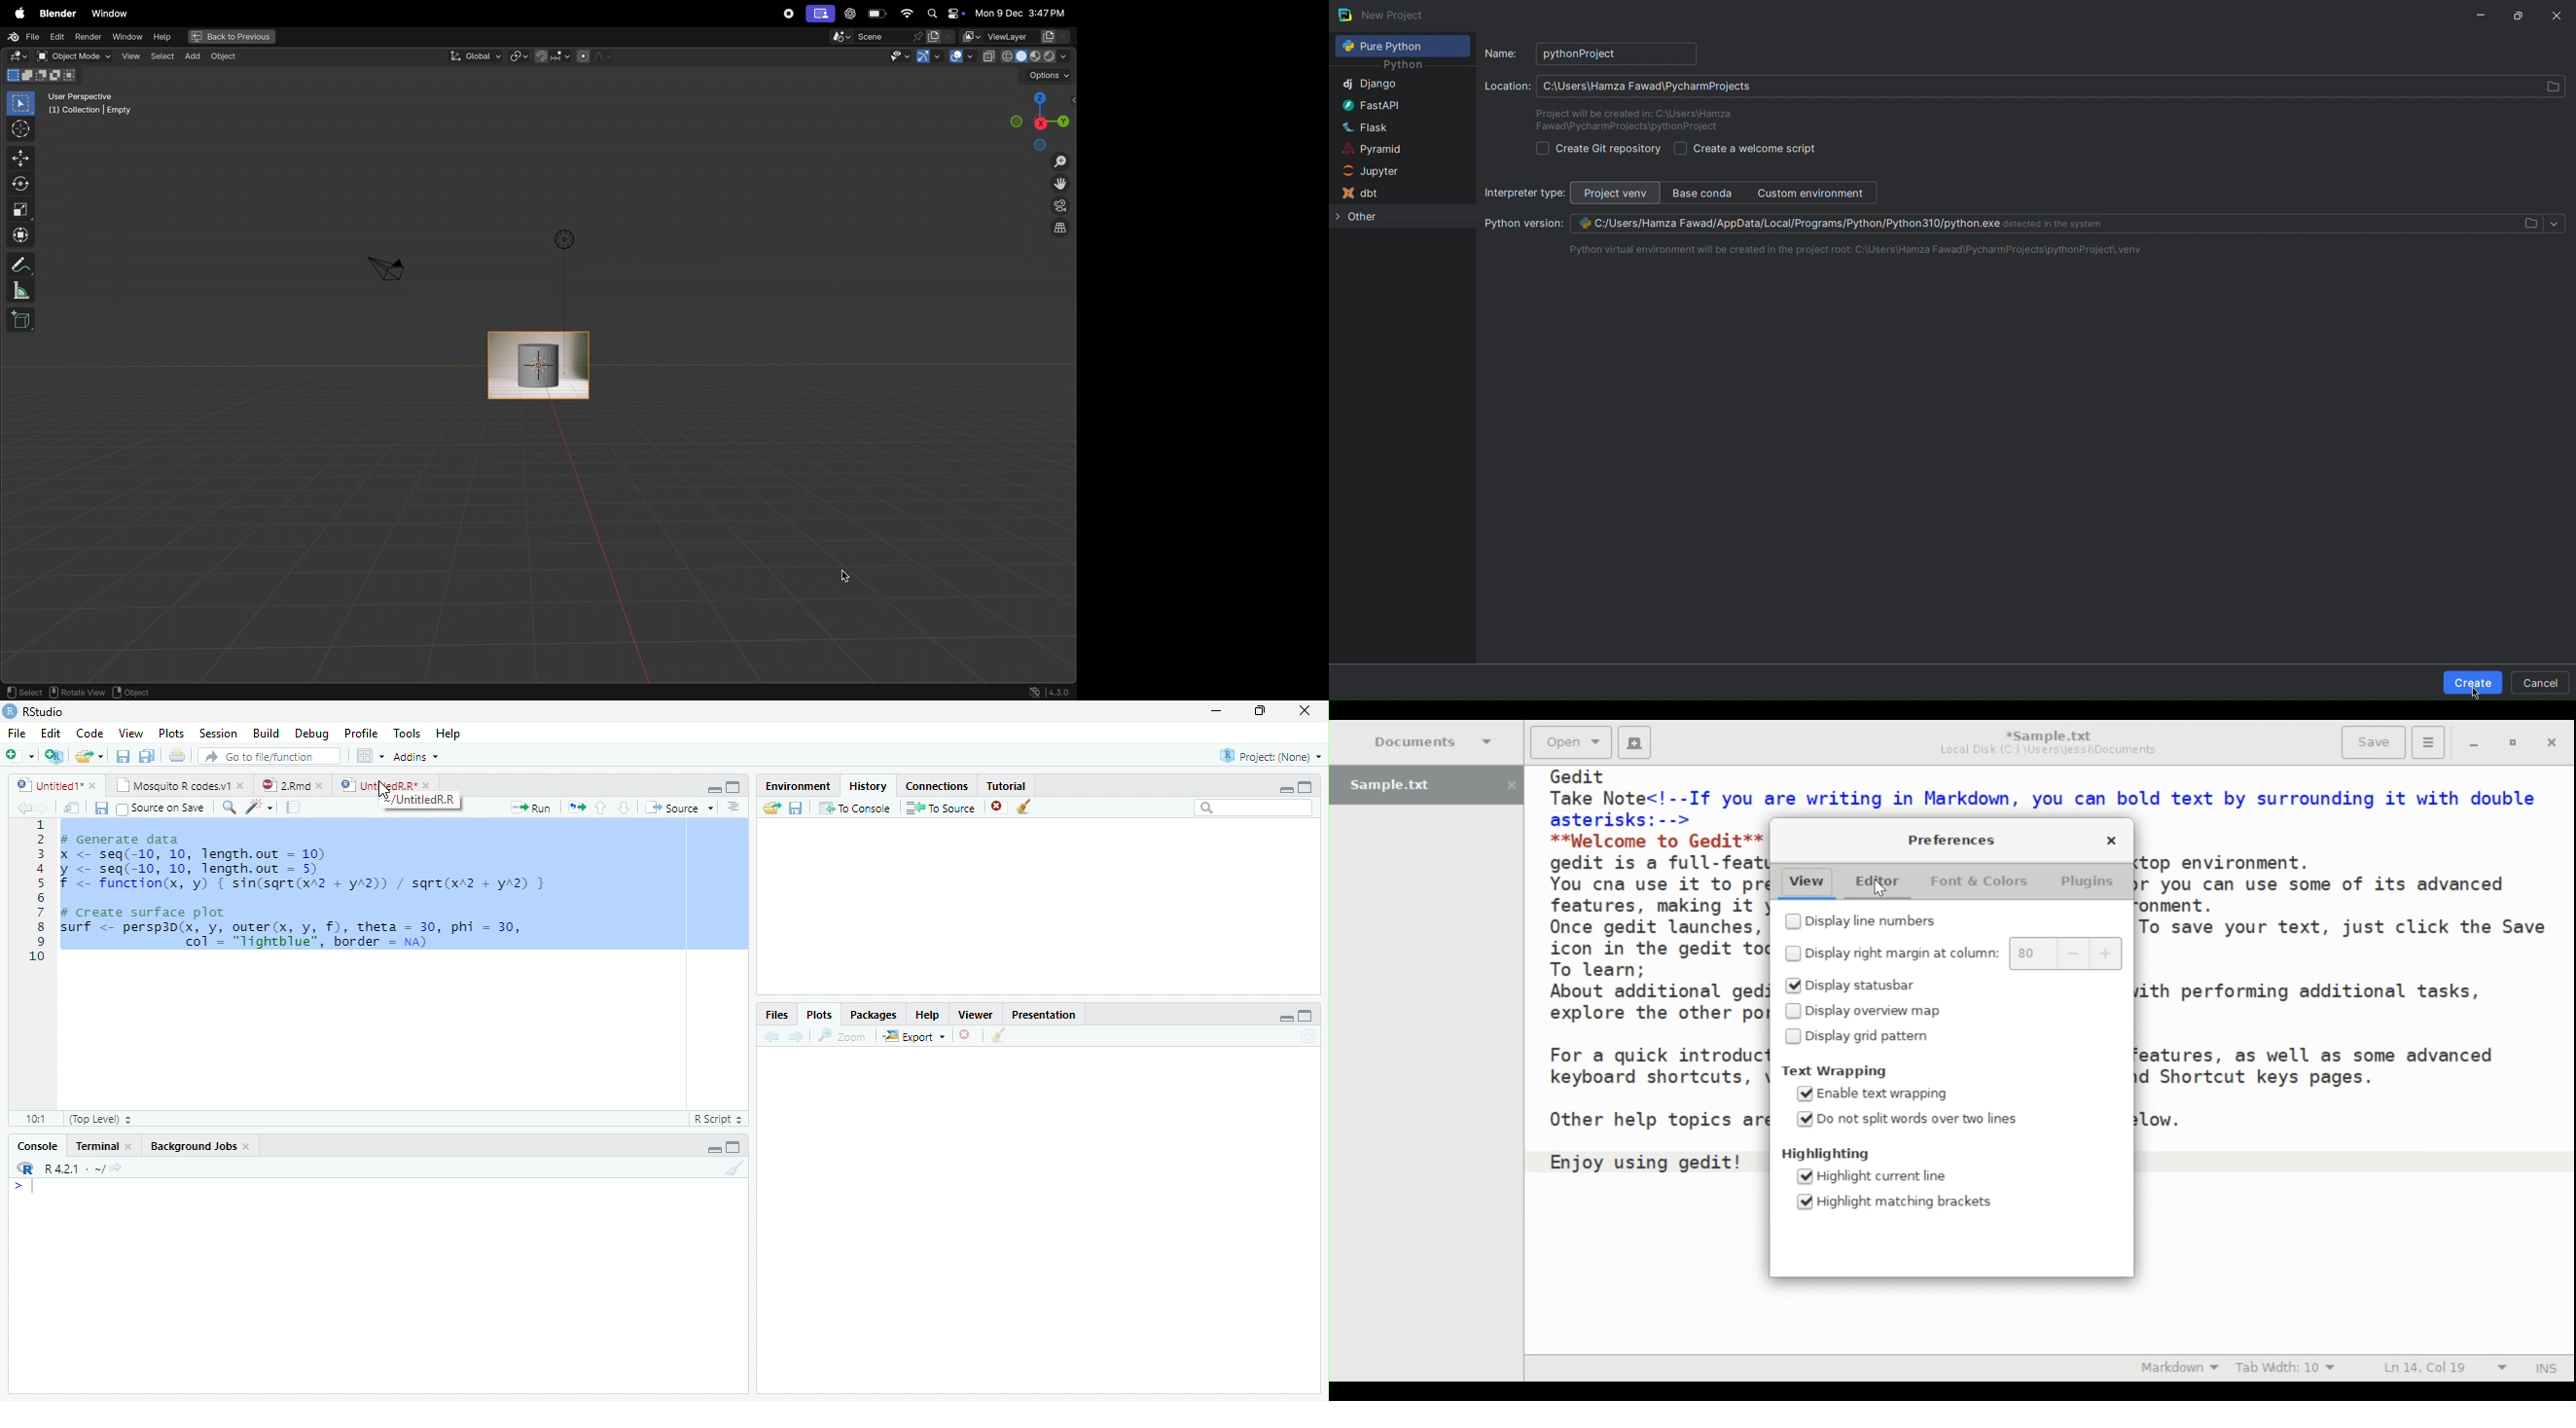  I want to click on camera, so click(386, 268).